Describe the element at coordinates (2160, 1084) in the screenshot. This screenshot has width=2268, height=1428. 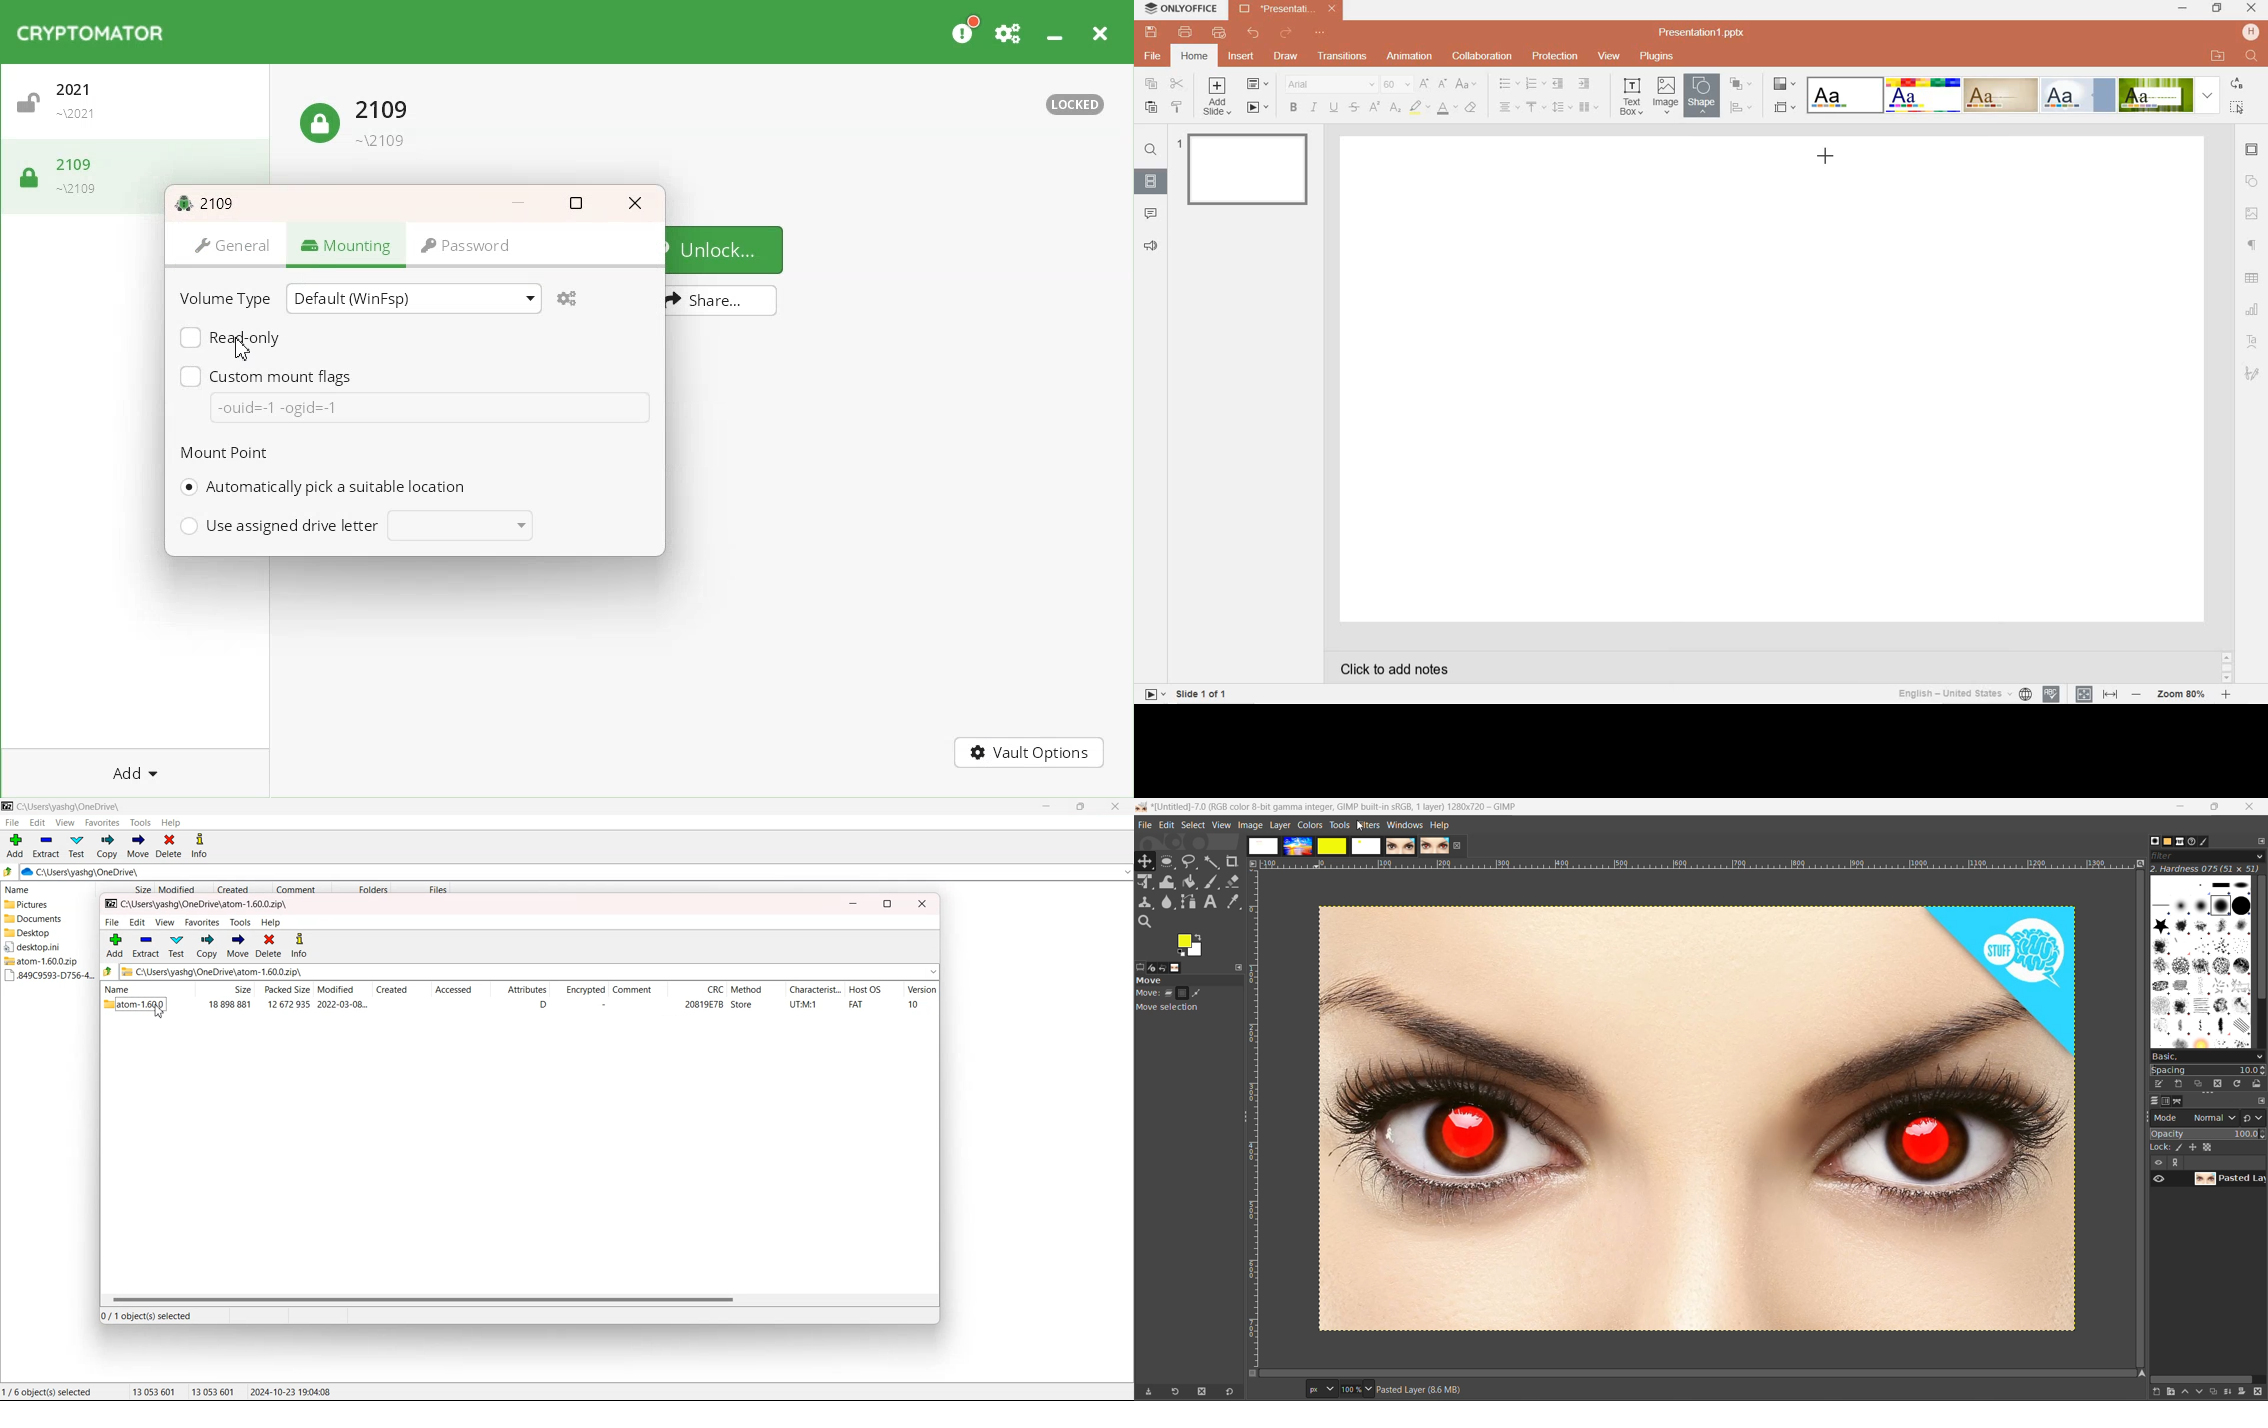
I see `edit brush` at that location.